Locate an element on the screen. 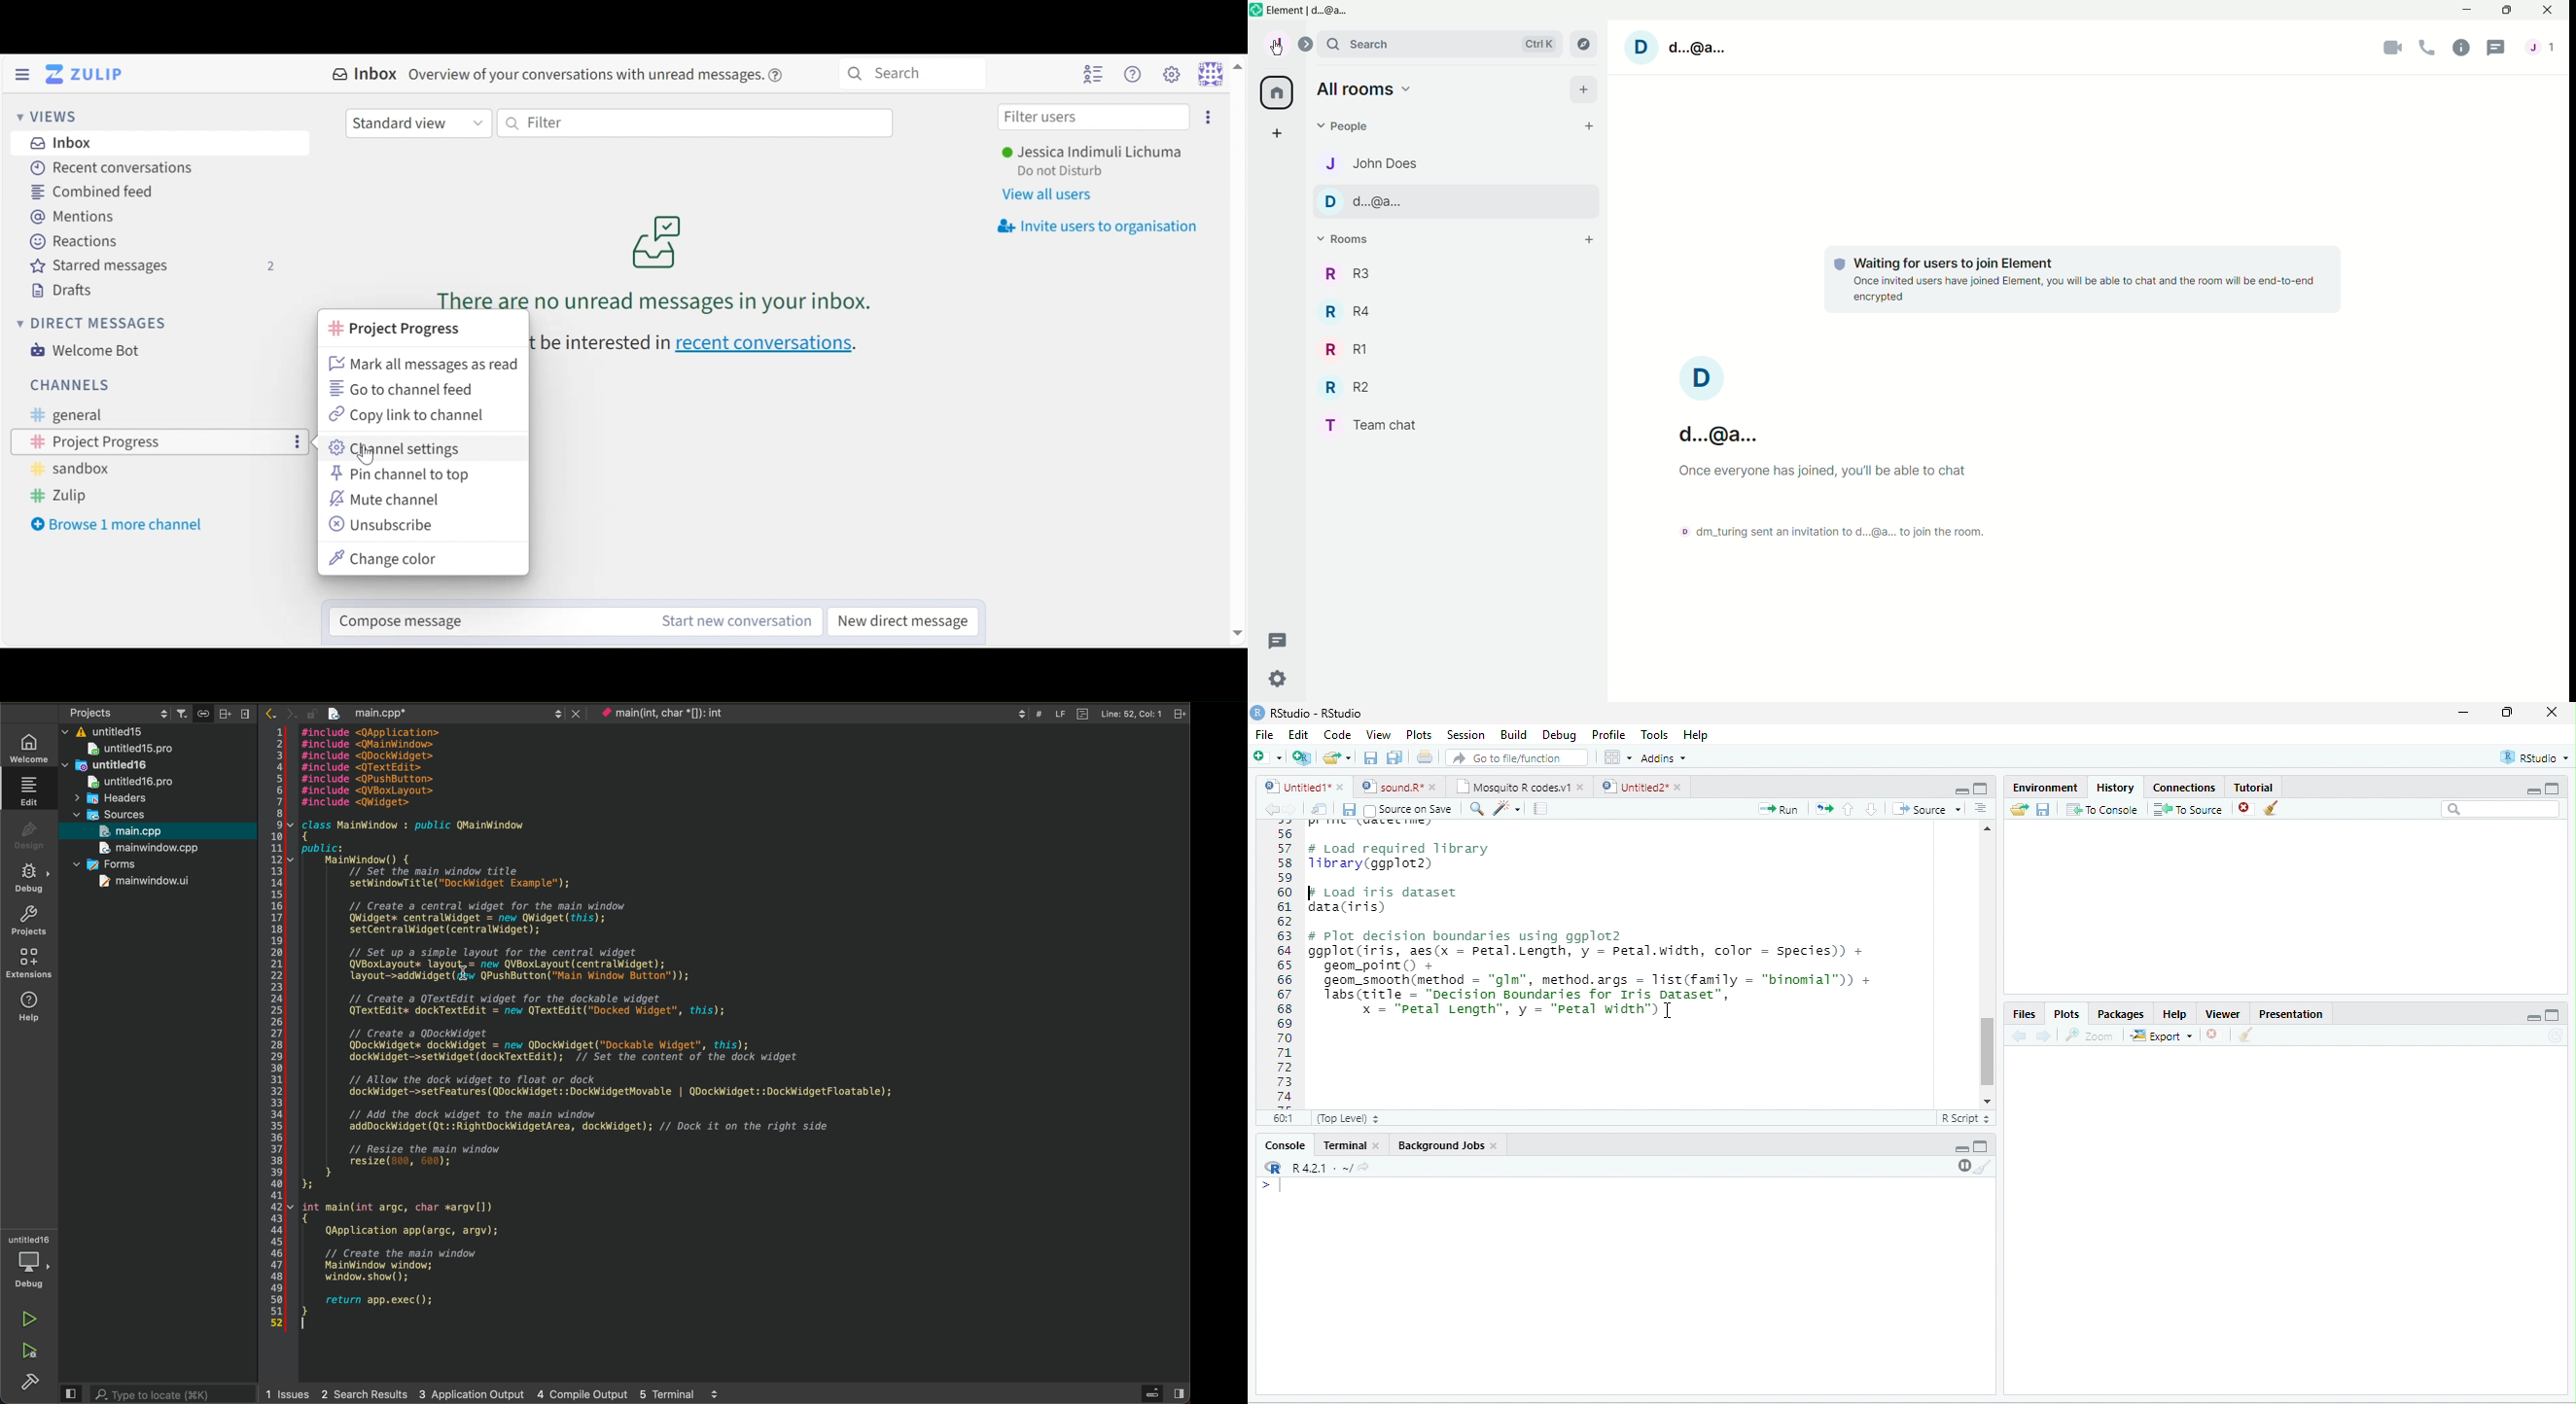  forward is located at coordinates (2043, 1036).